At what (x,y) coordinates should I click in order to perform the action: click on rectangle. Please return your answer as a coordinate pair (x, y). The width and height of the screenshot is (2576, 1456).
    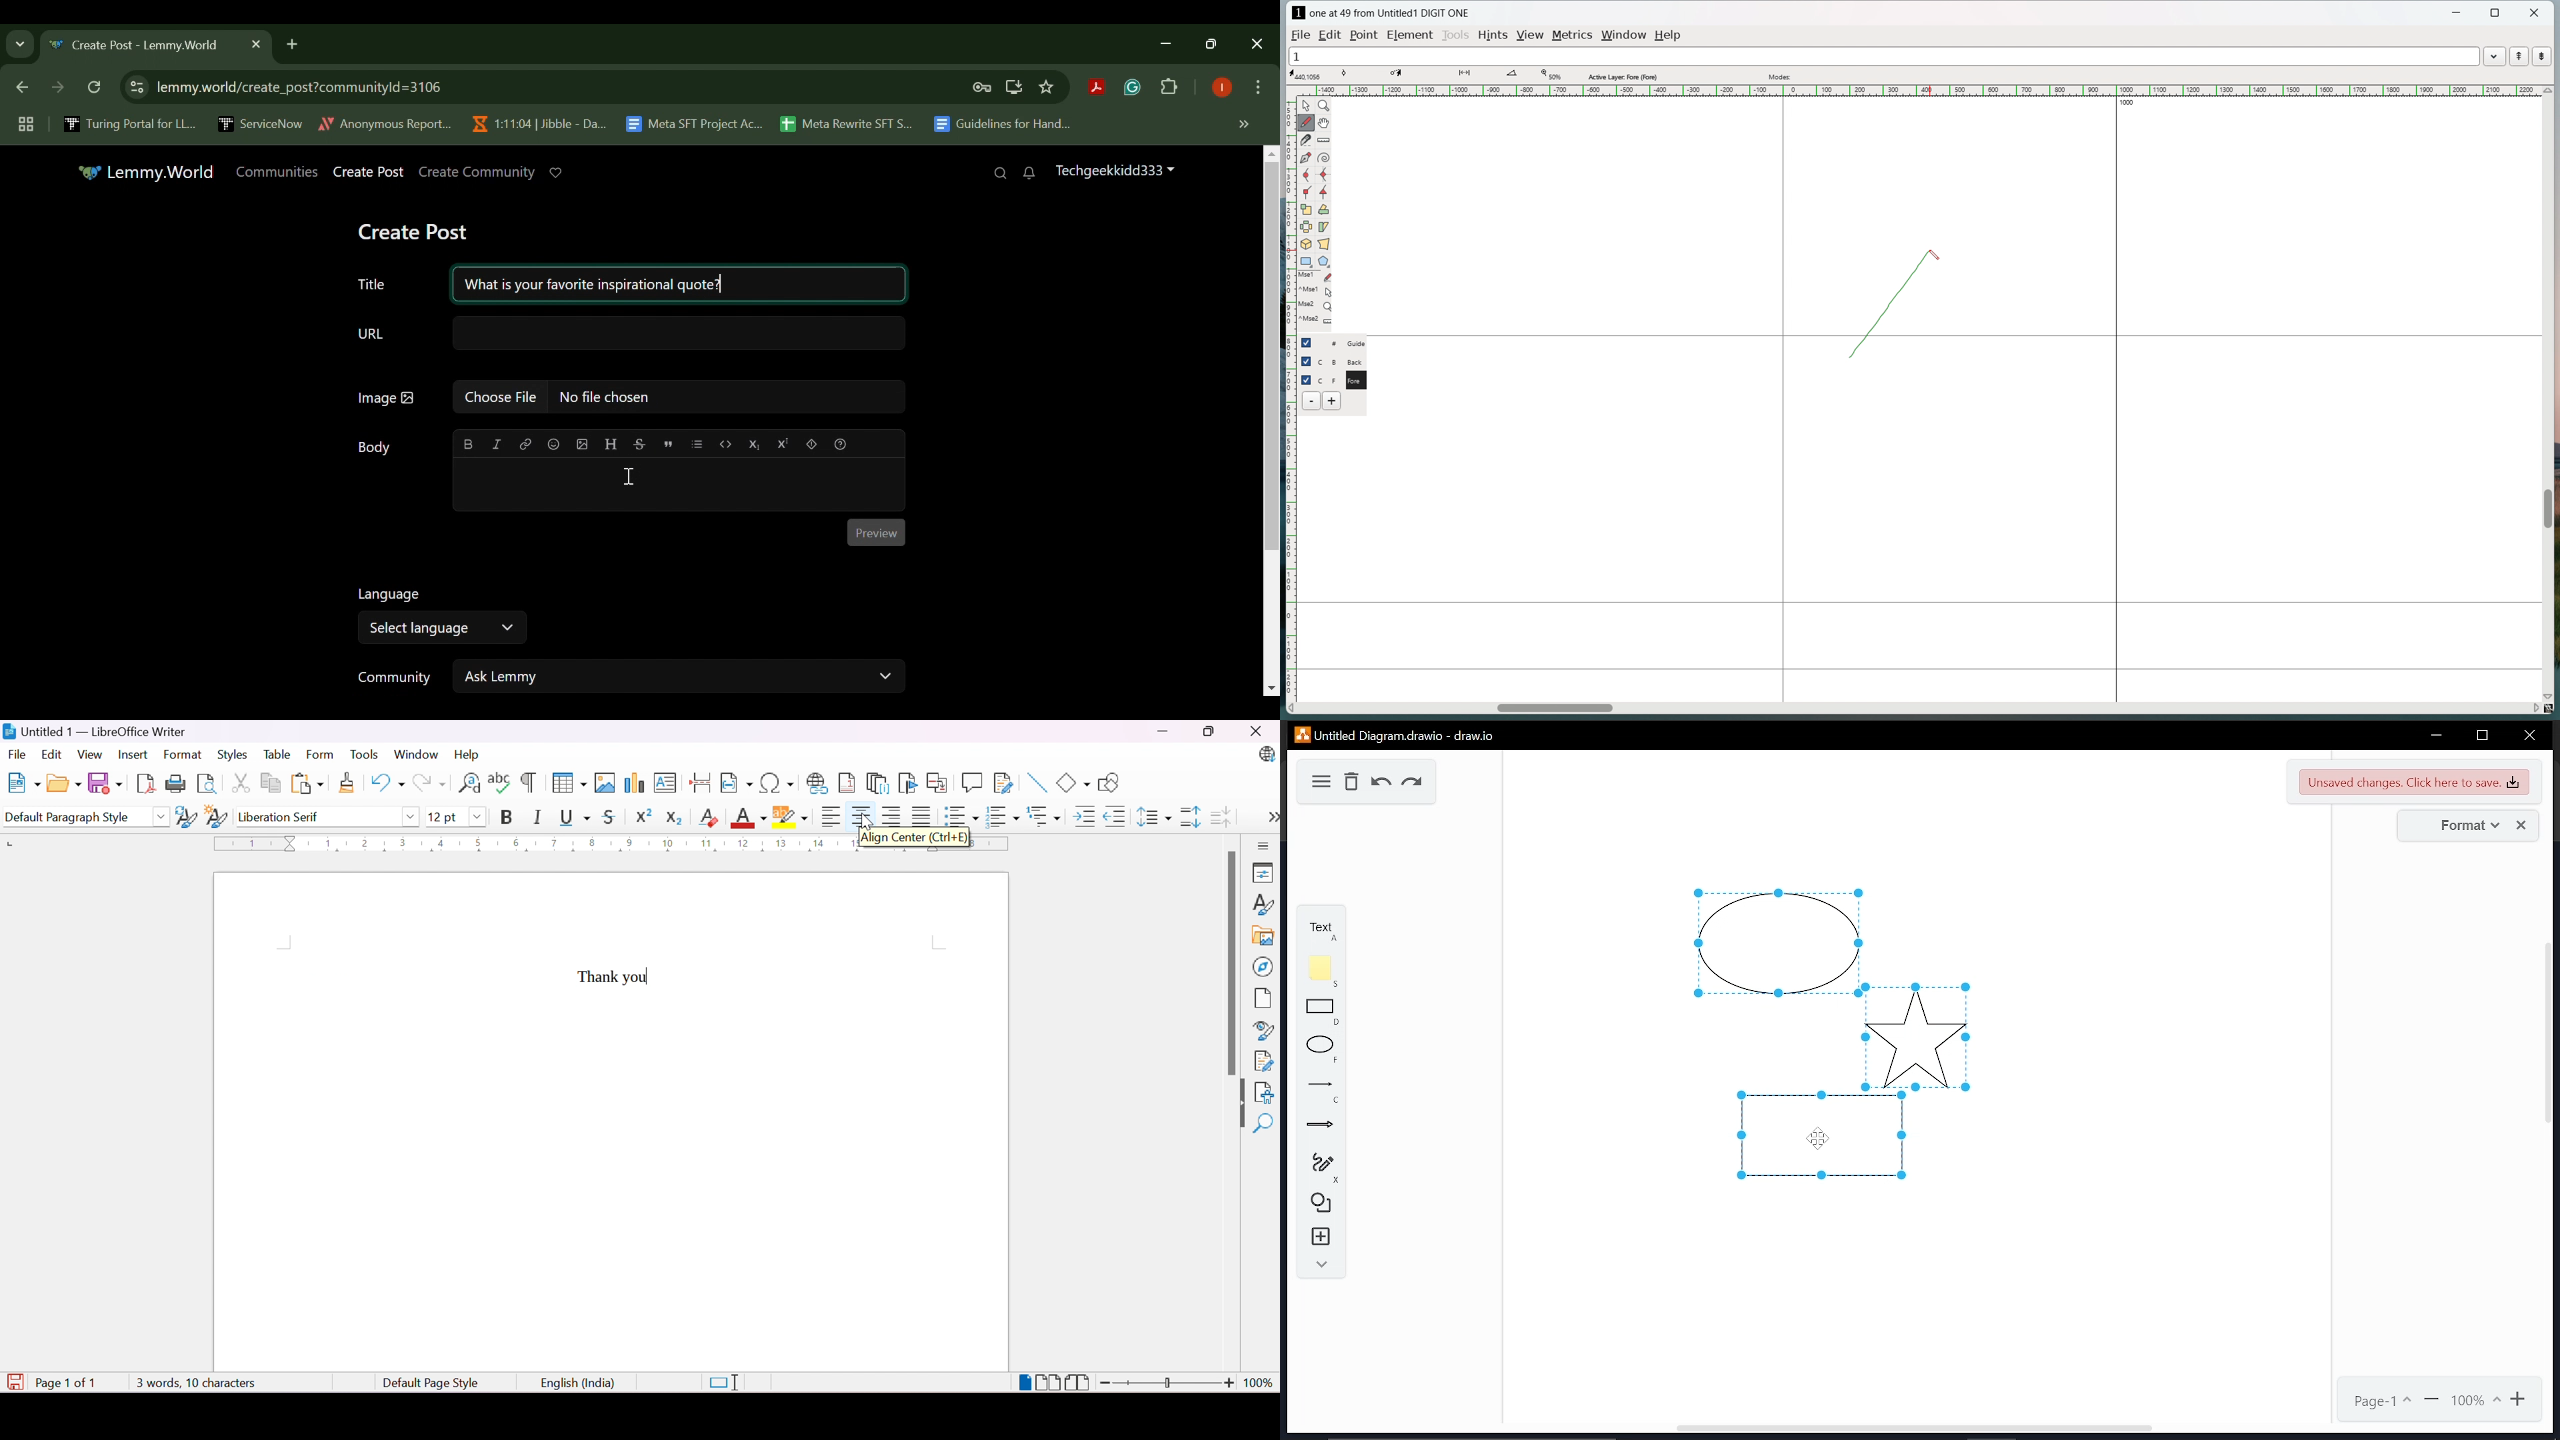
    Looking at the image, I should click on (1321, 1012).